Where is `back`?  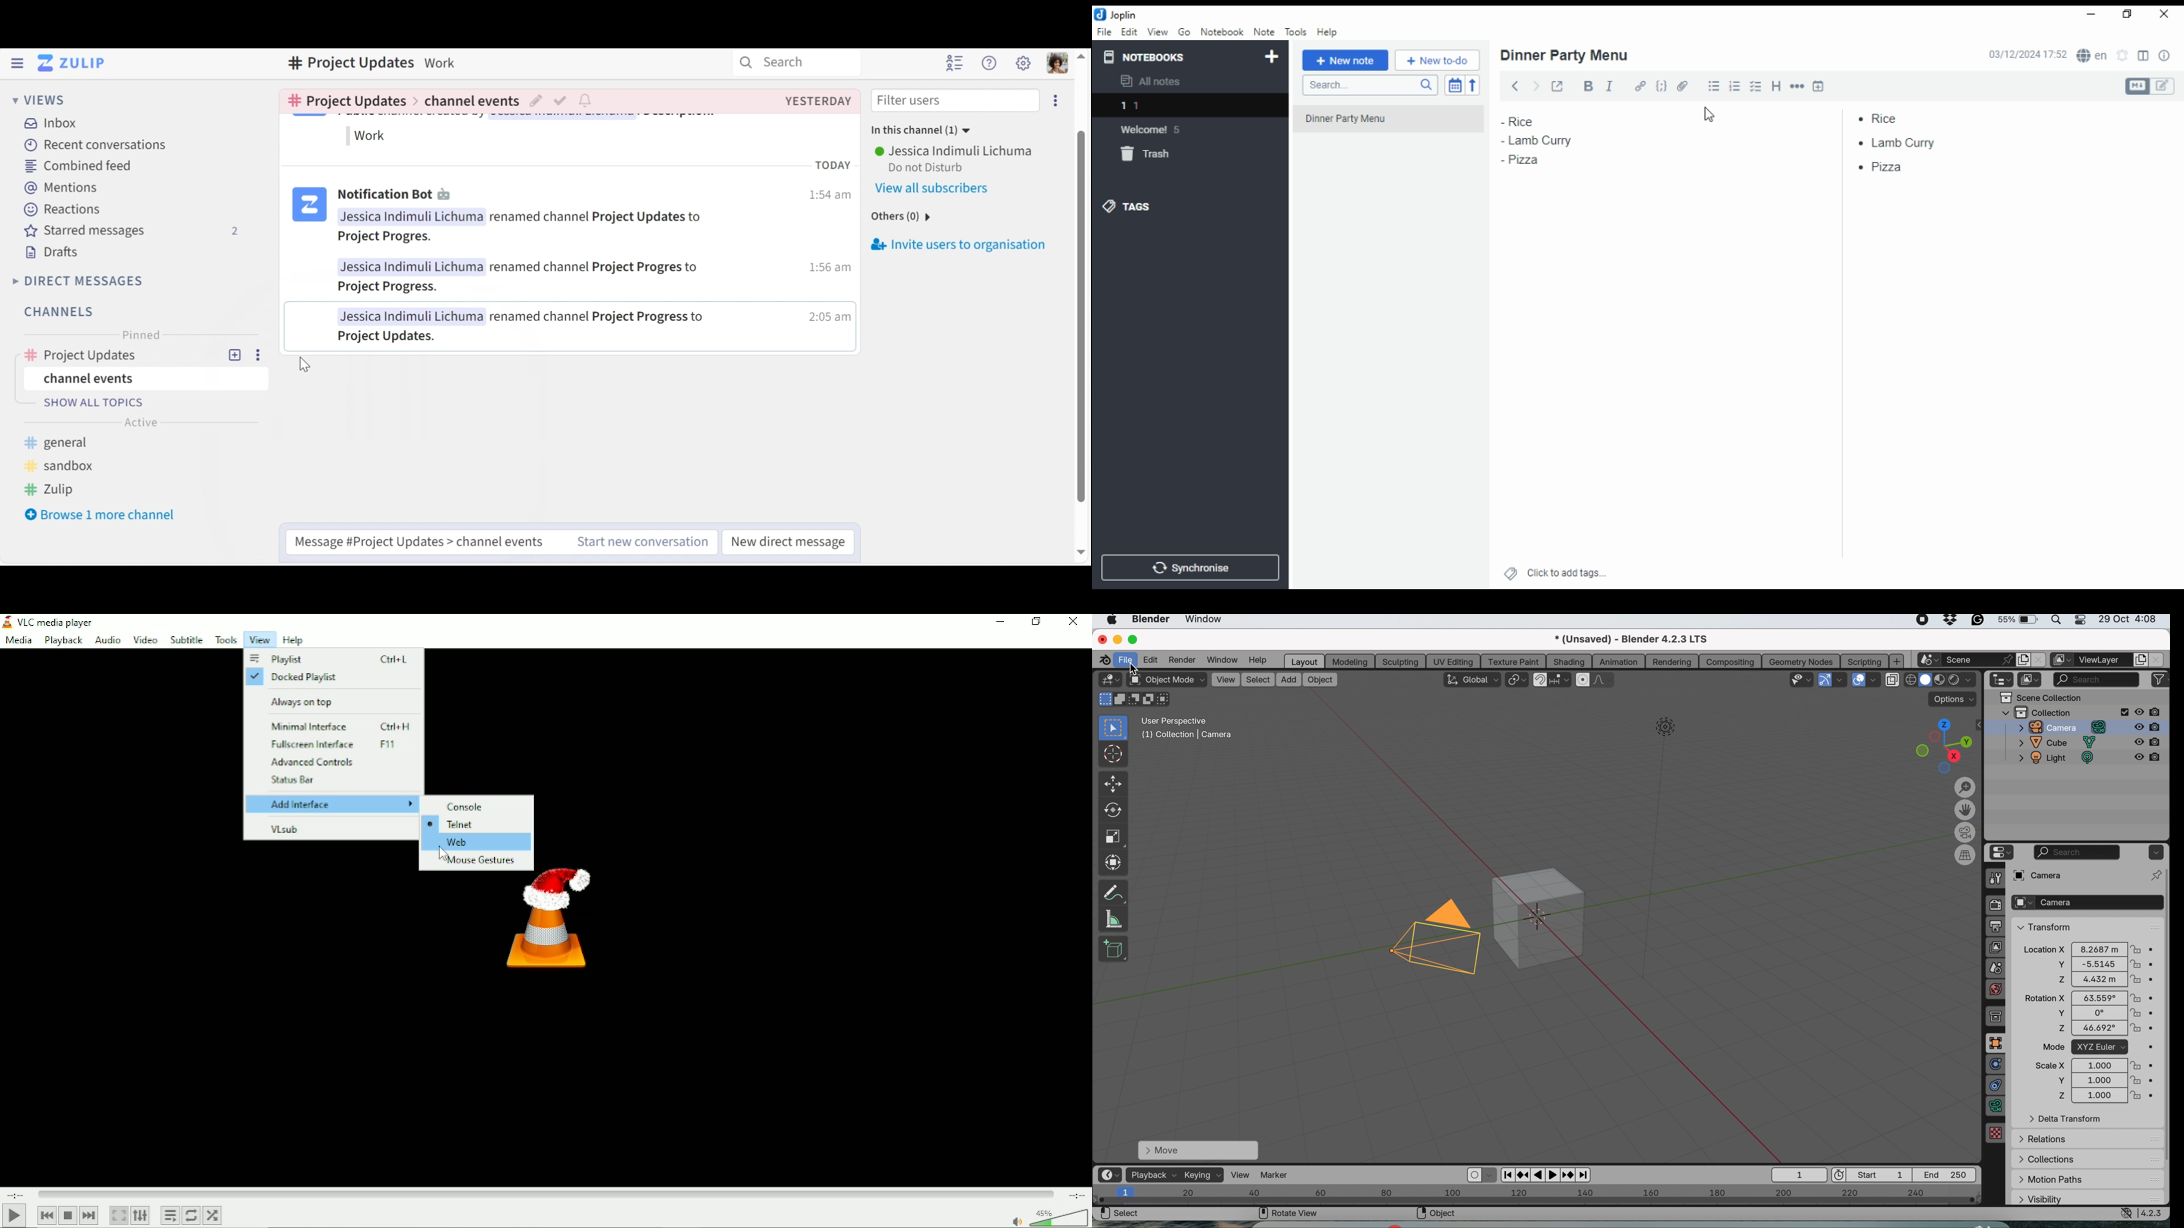
back is located at coordinates (1512, 84).